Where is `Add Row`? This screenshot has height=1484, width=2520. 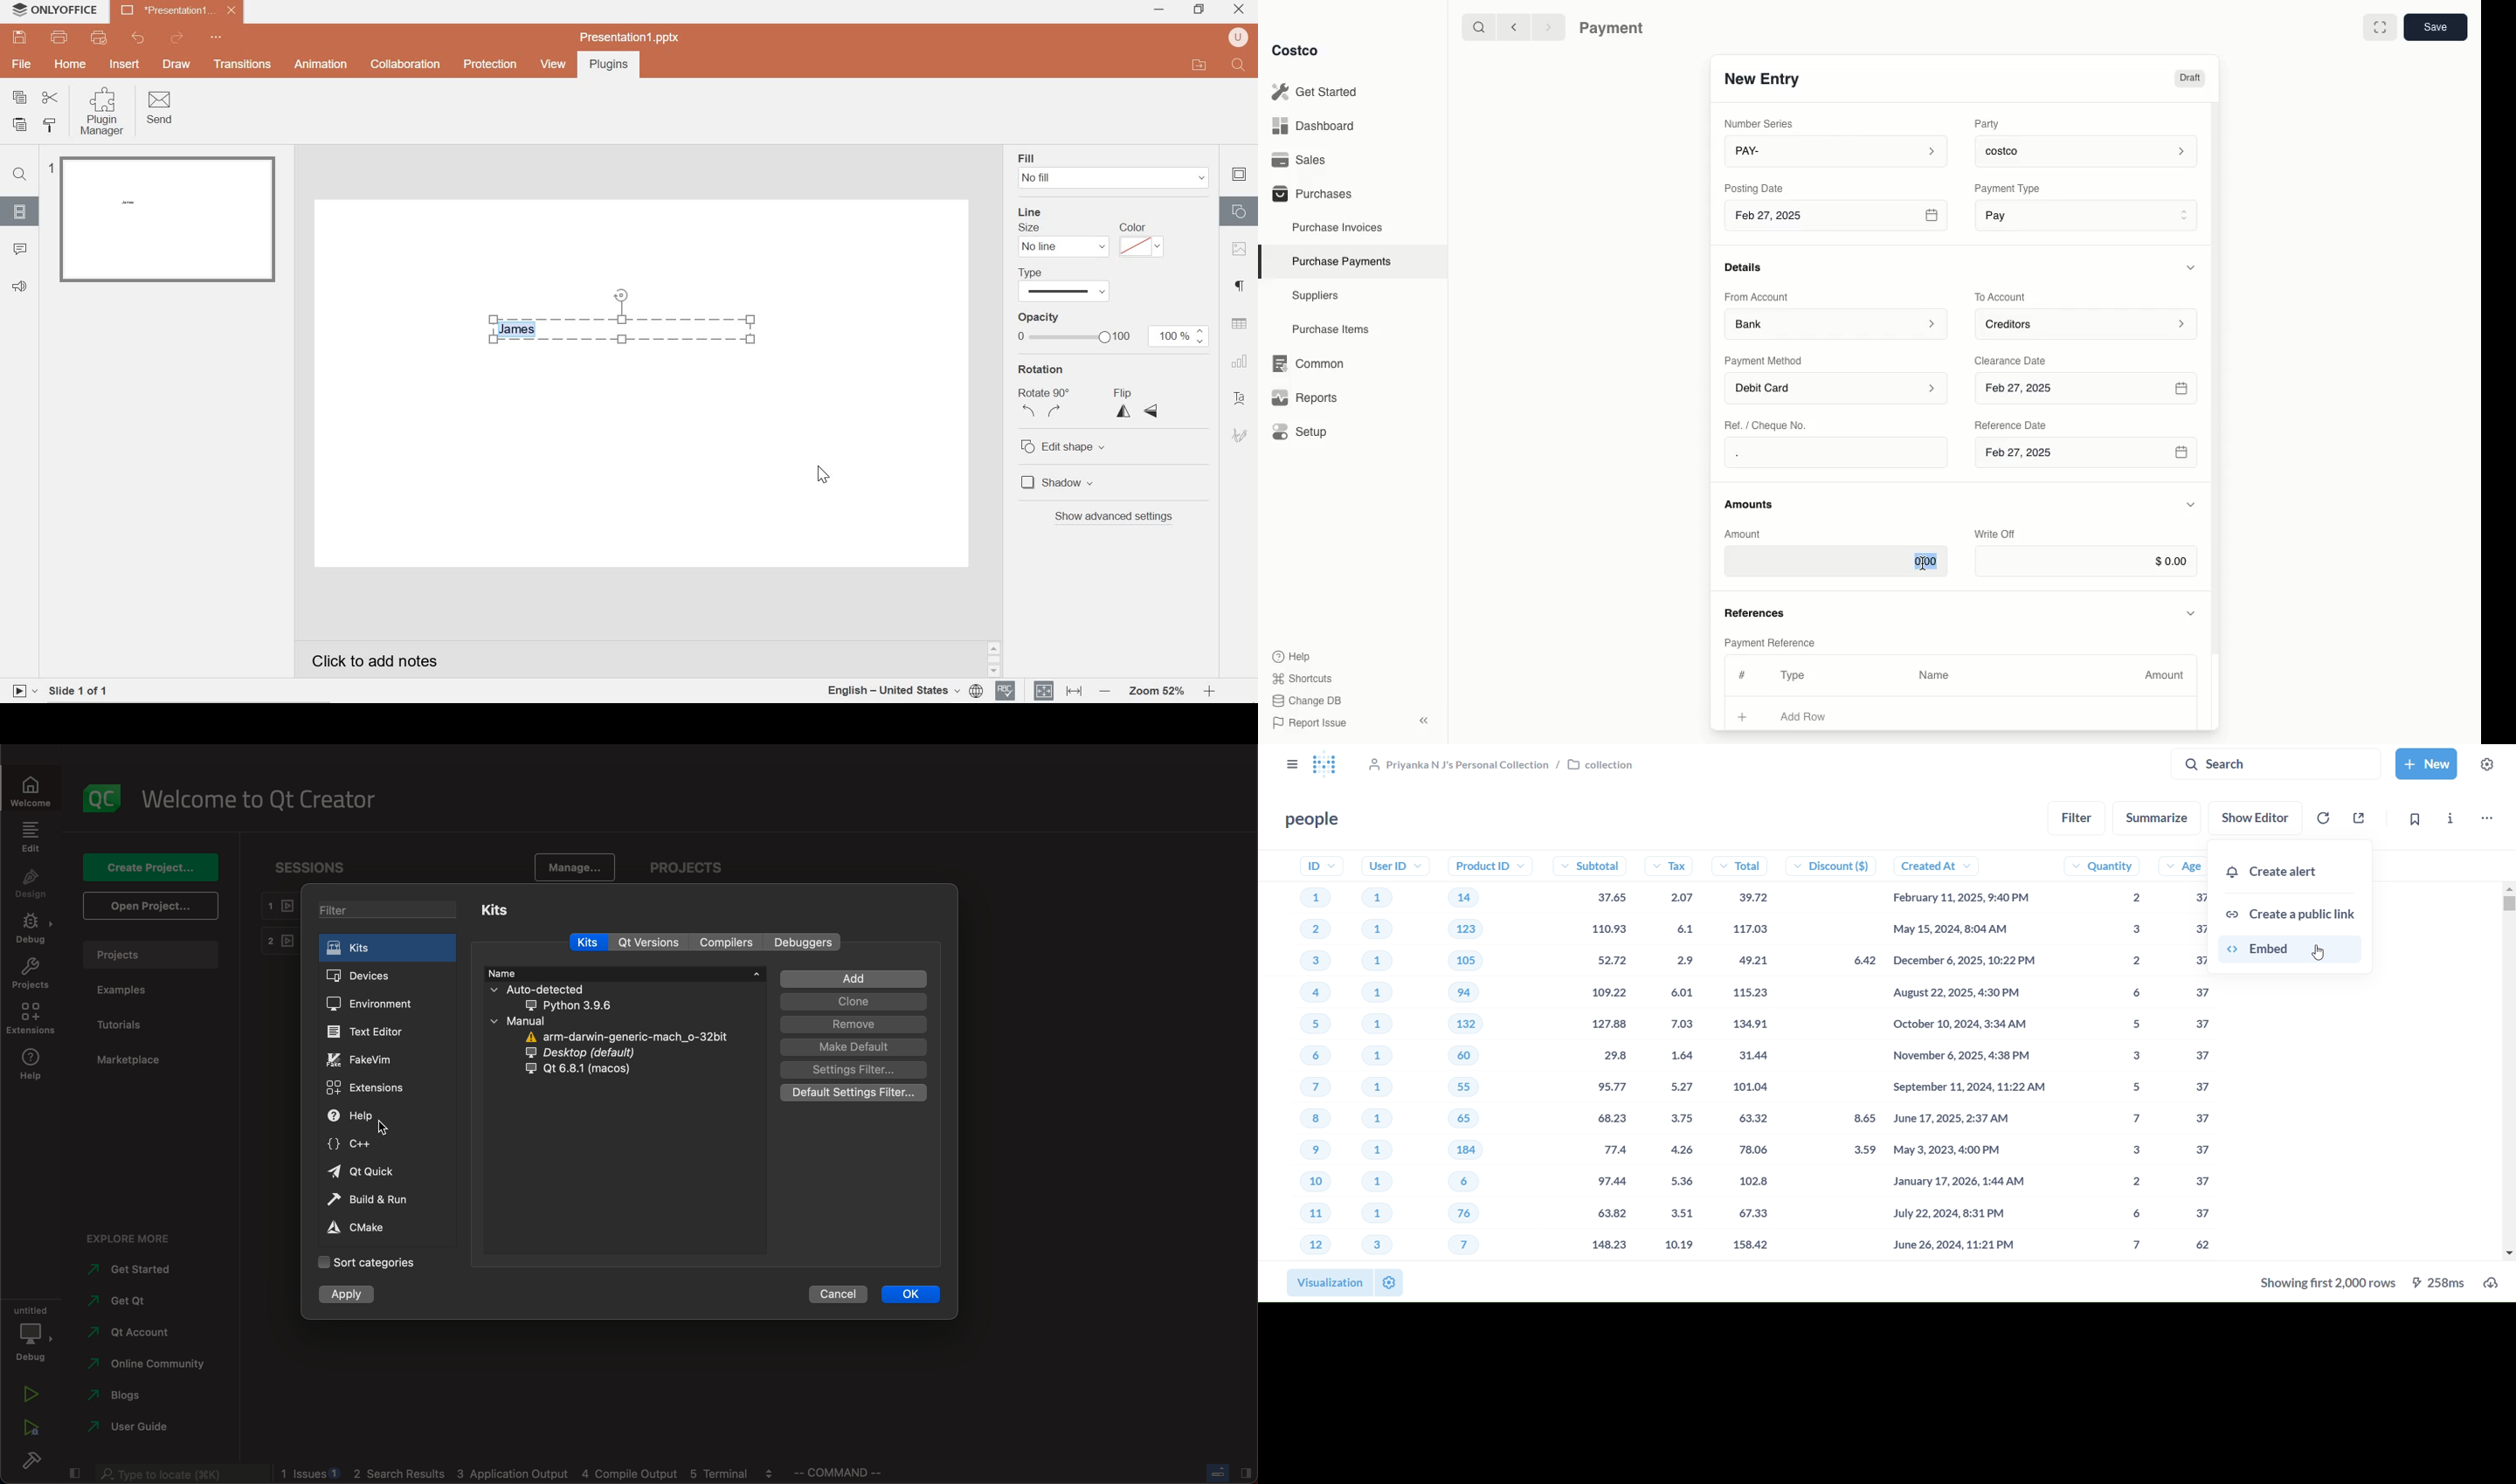
Add Row is located at coordinates (1815, 716).